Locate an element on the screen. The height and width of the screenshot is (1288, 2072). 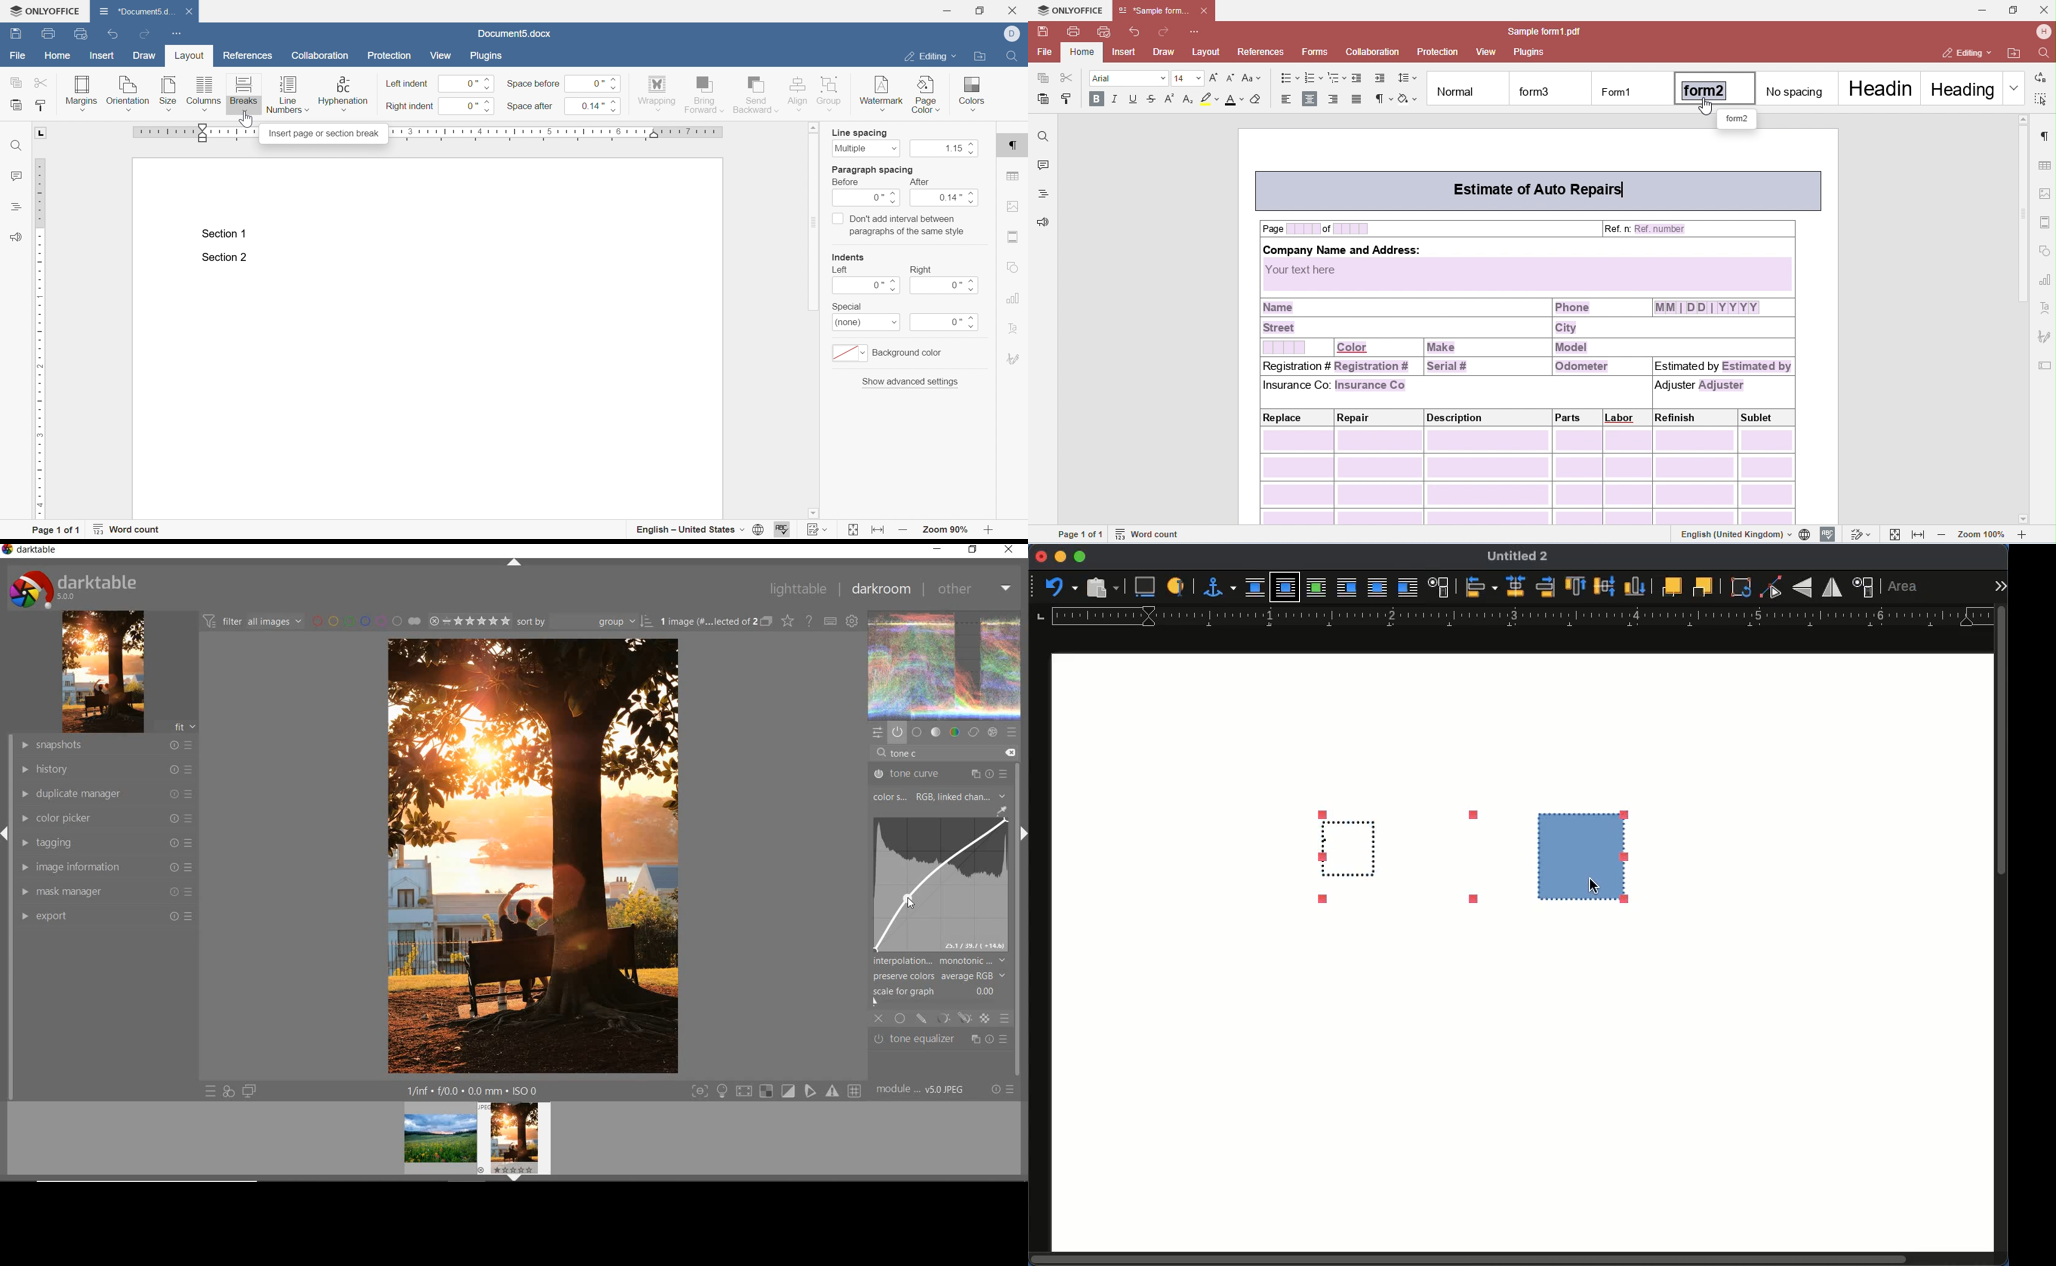
selected Image range rating is located at coordinates (469, 622).